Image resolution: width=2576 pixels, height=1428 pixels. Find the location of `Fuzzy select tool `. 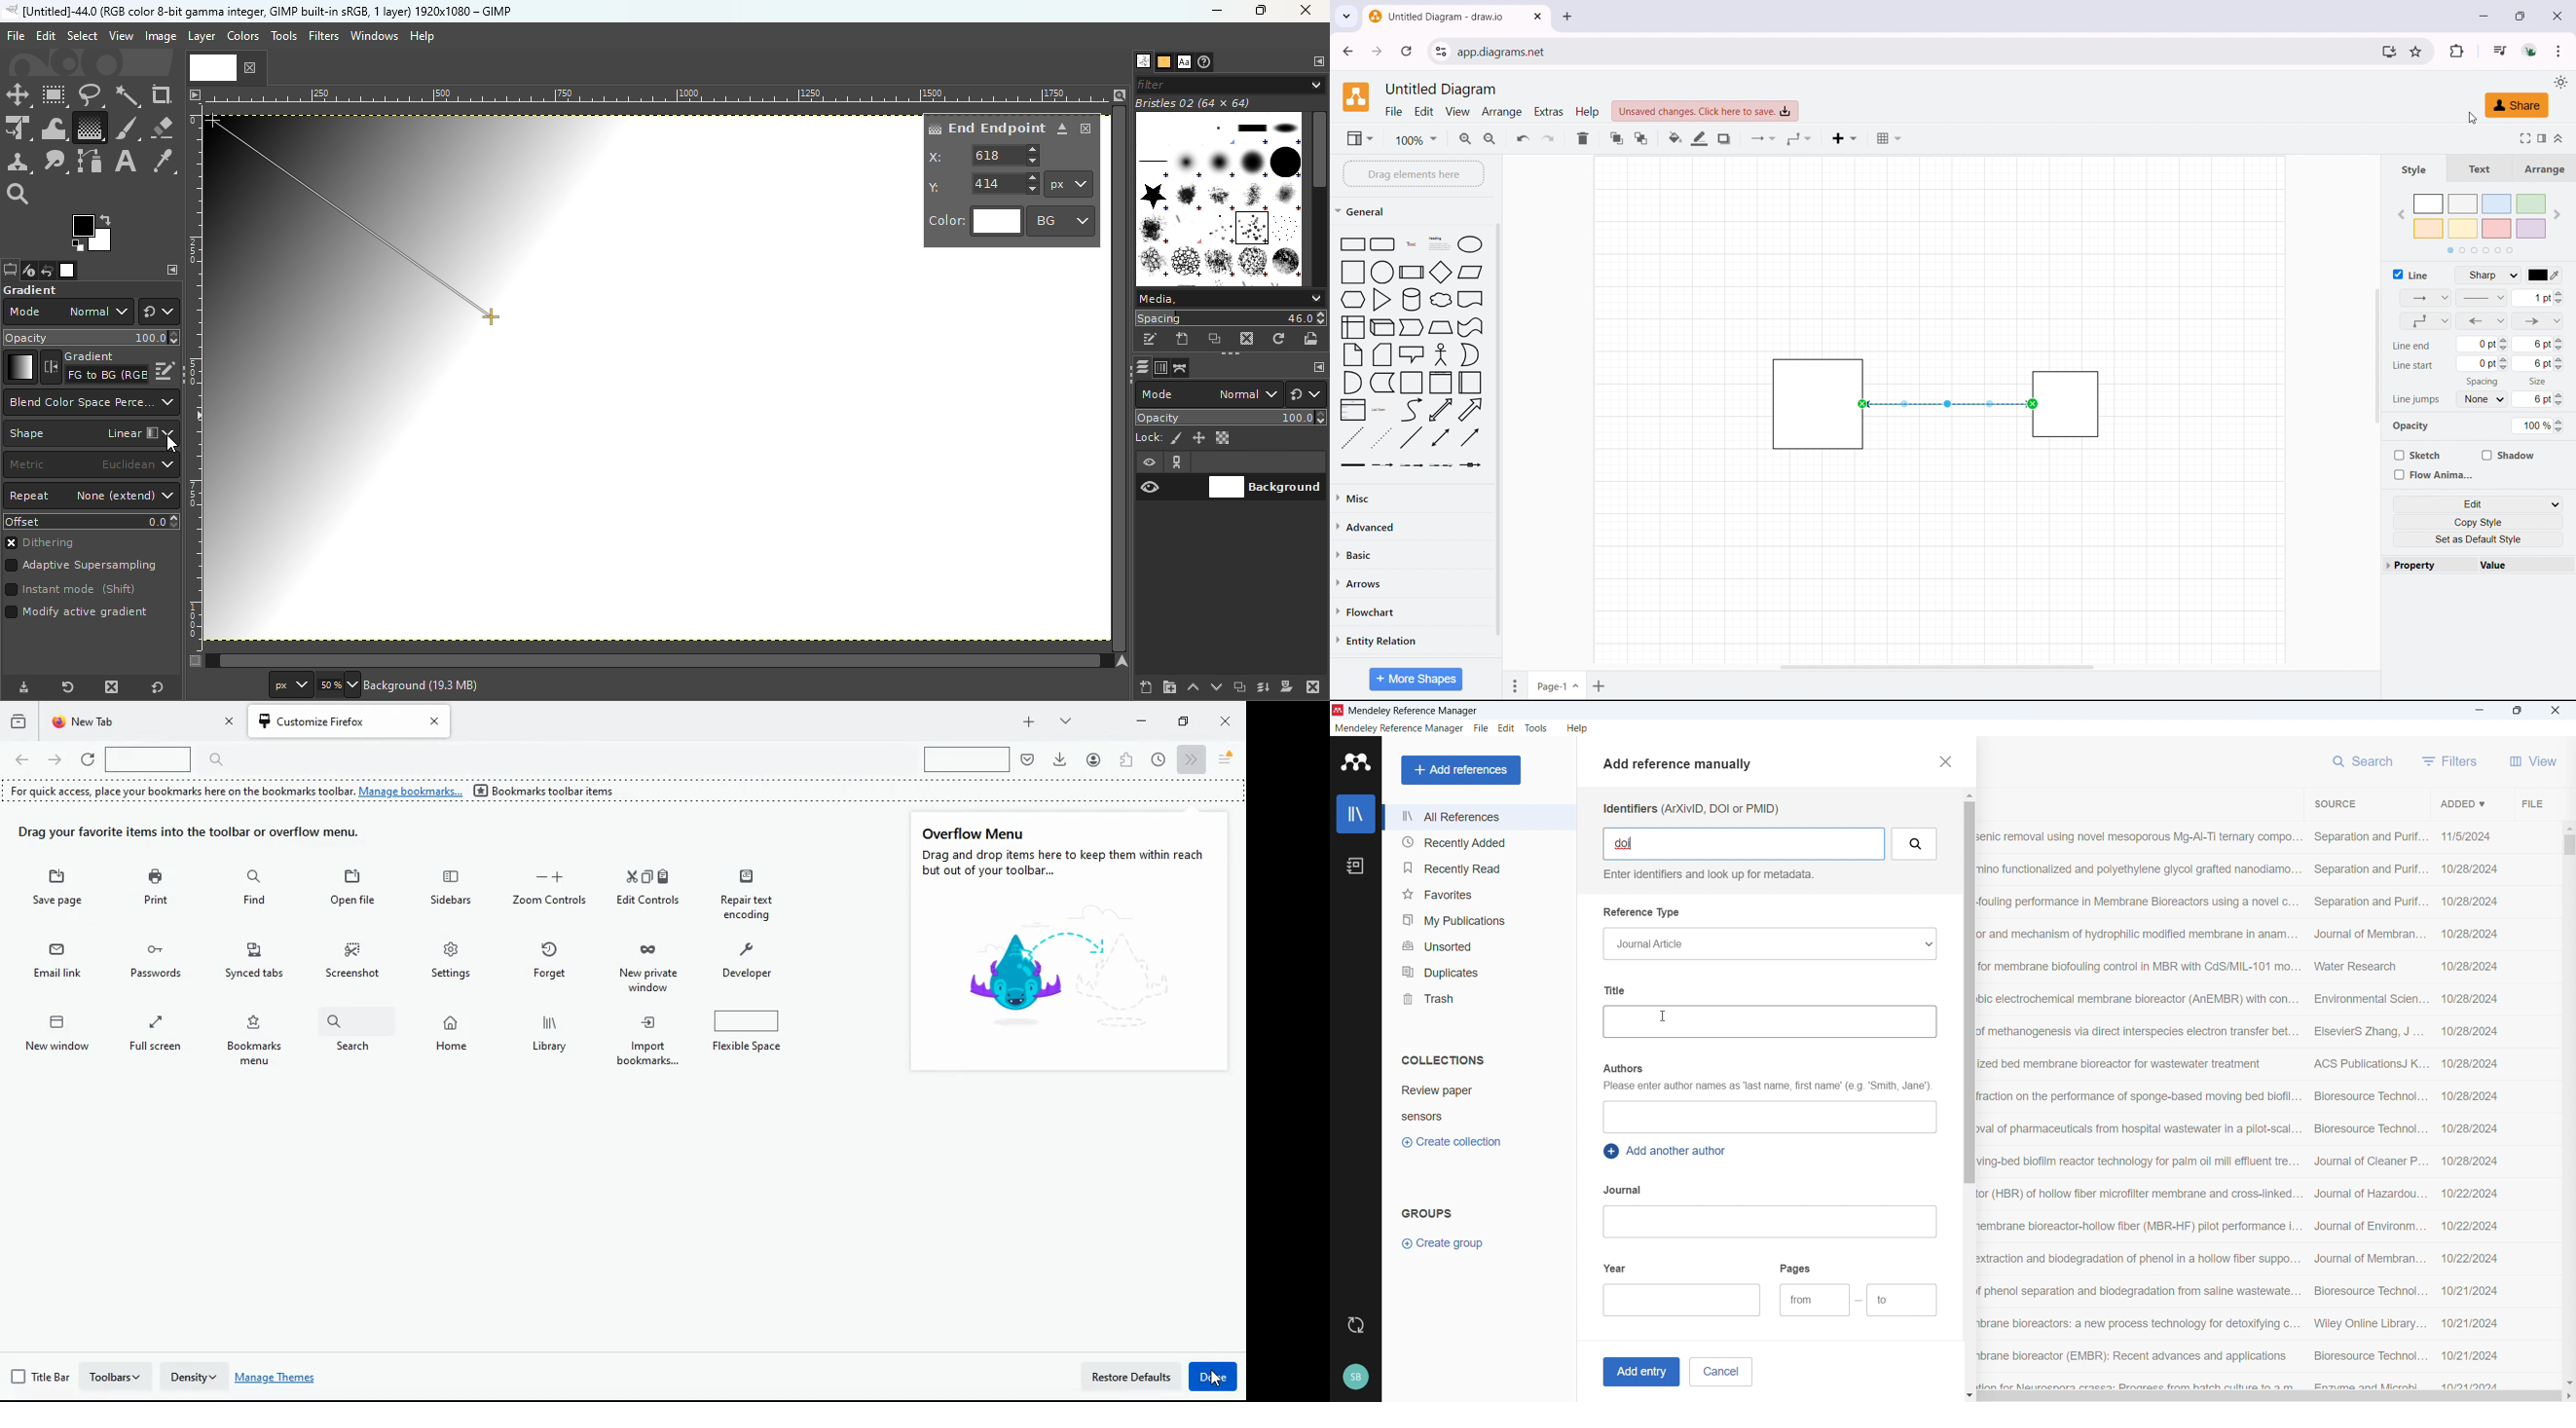

Fuzzy select tool  is located at coordinates (129, 95).